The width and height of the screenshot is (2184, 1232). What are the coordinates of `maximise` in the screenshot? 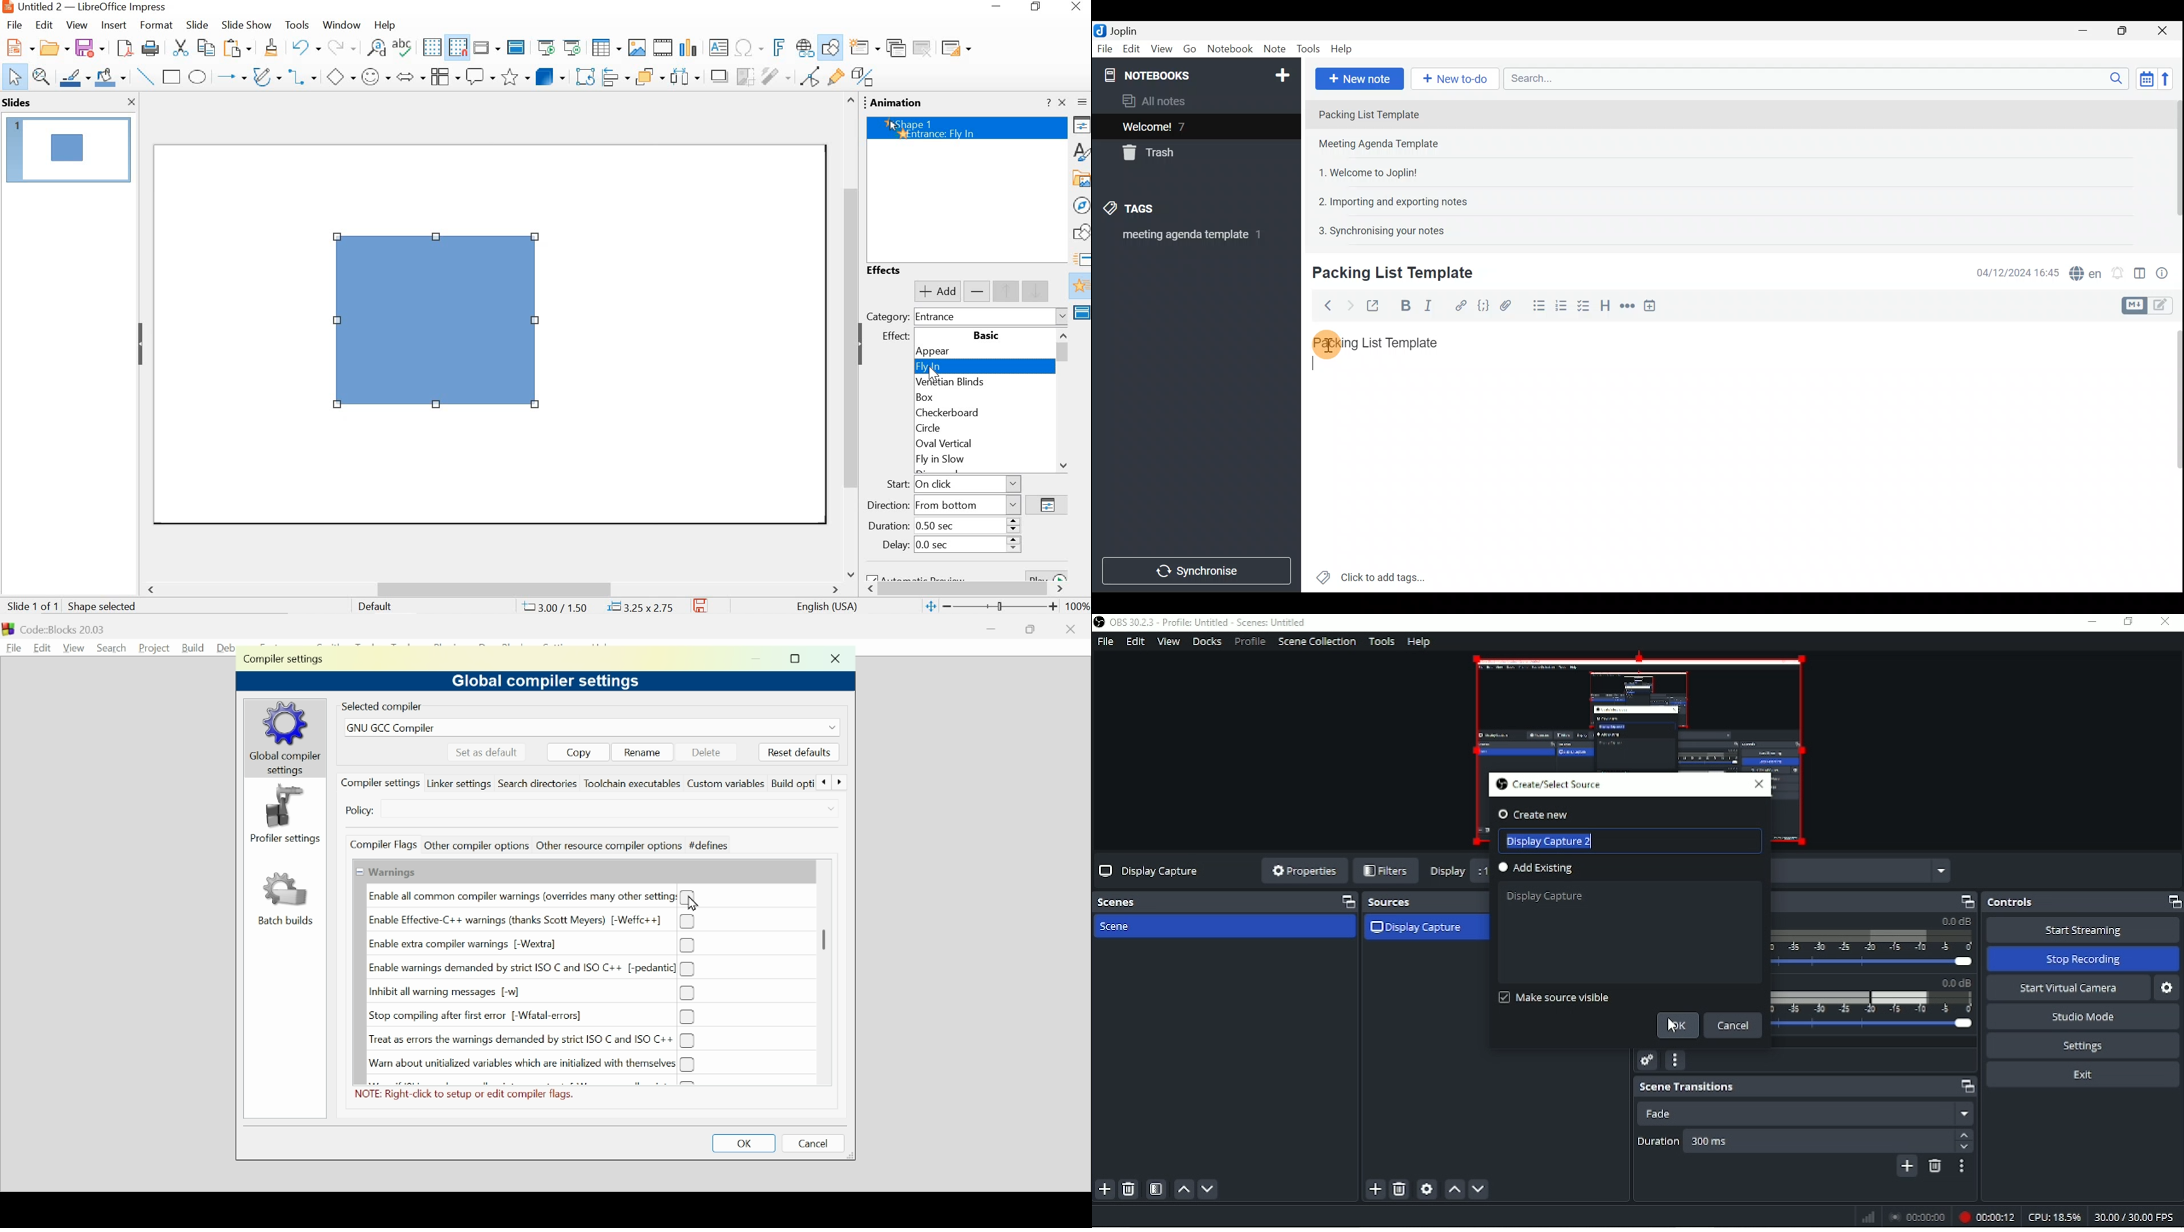 It's located at (798, 660).